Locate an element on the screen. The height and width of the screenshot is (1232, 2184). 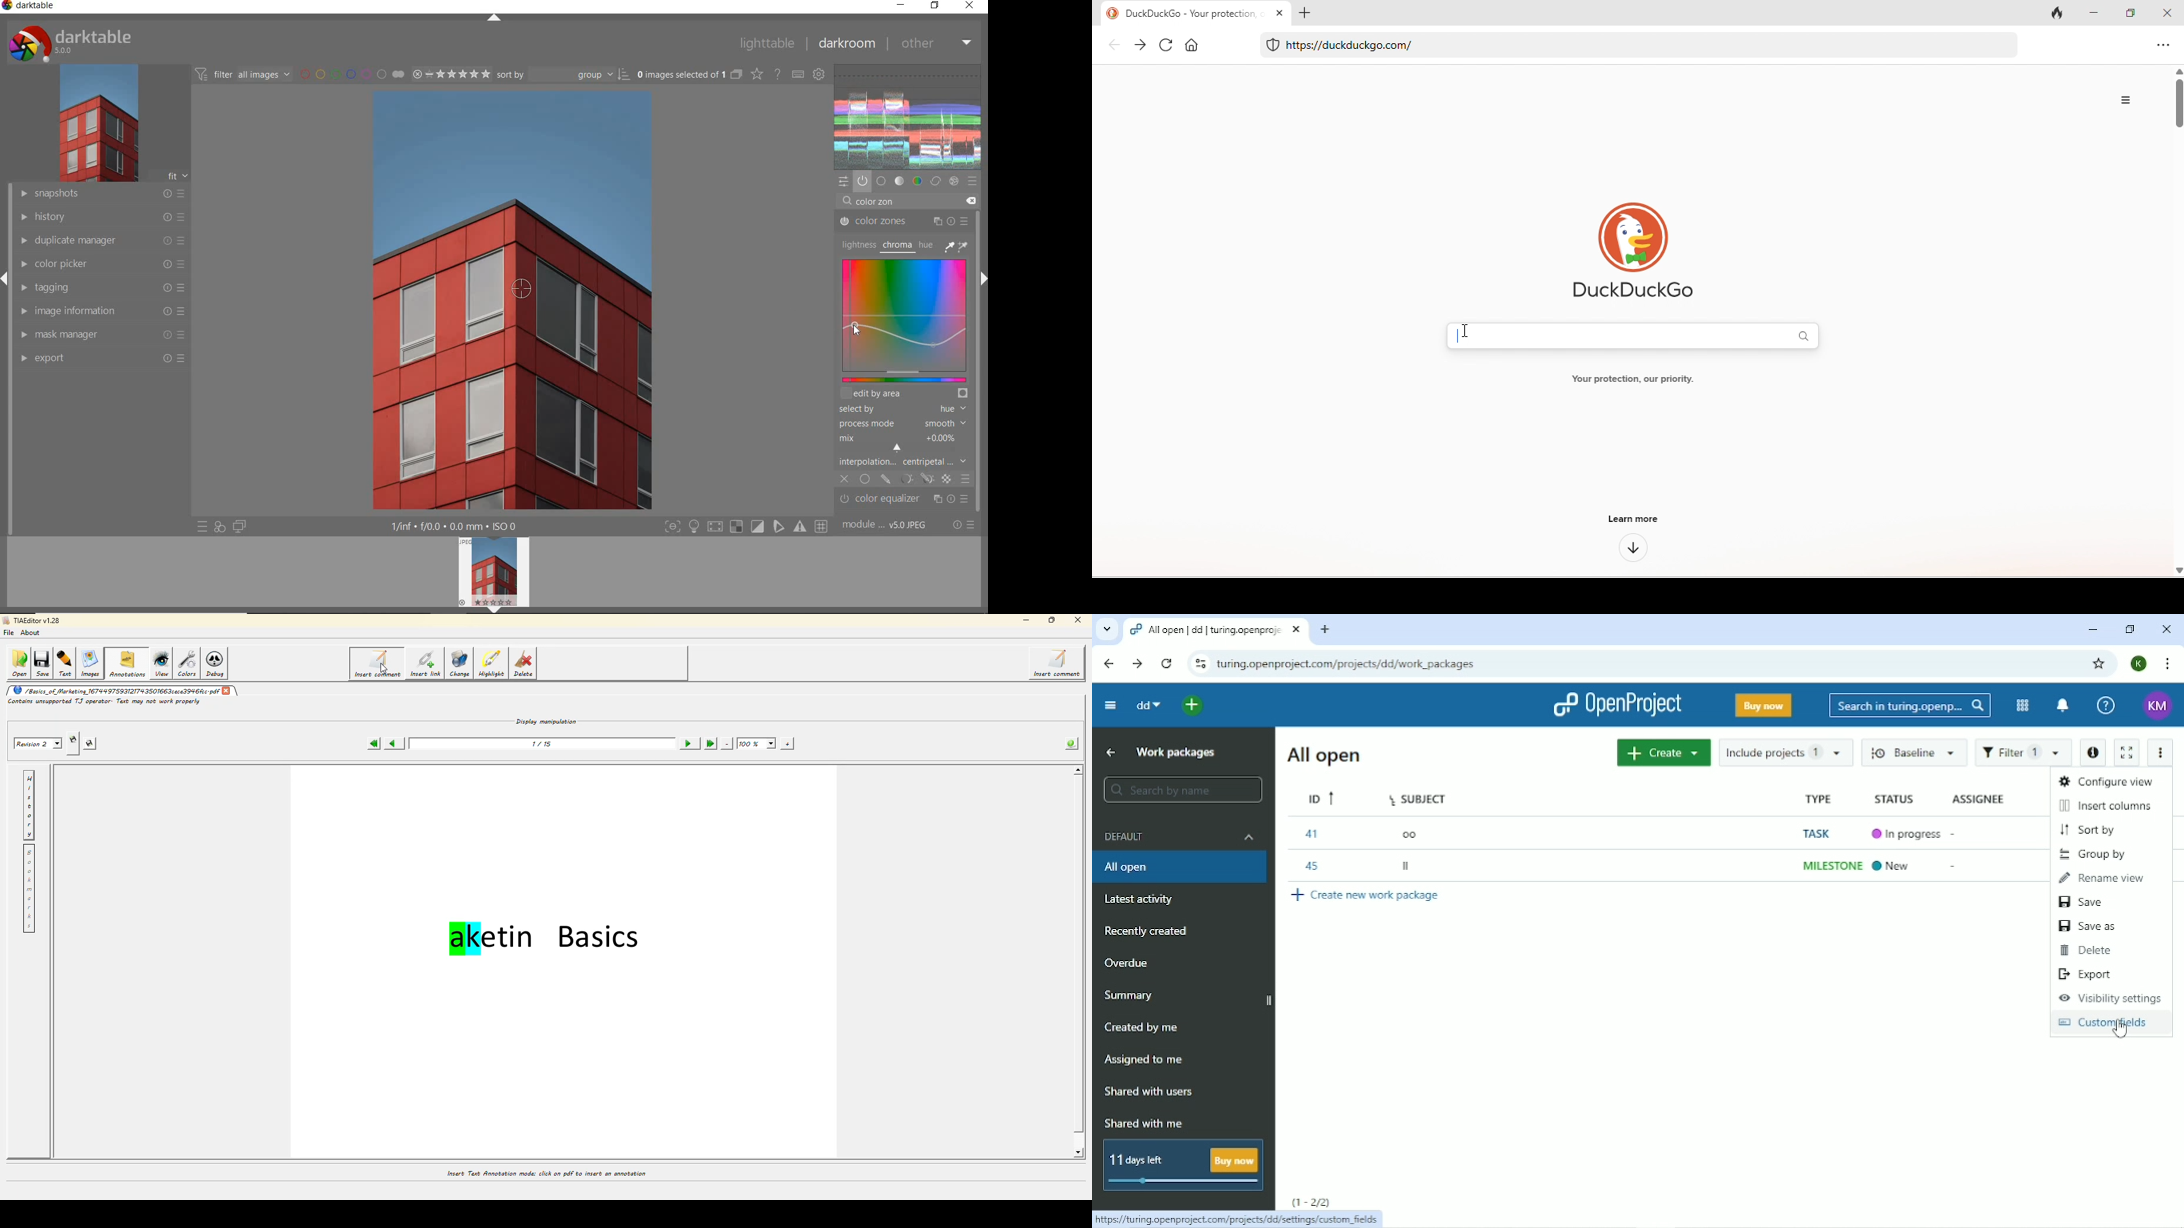
close is located at coordinates (226, 690).